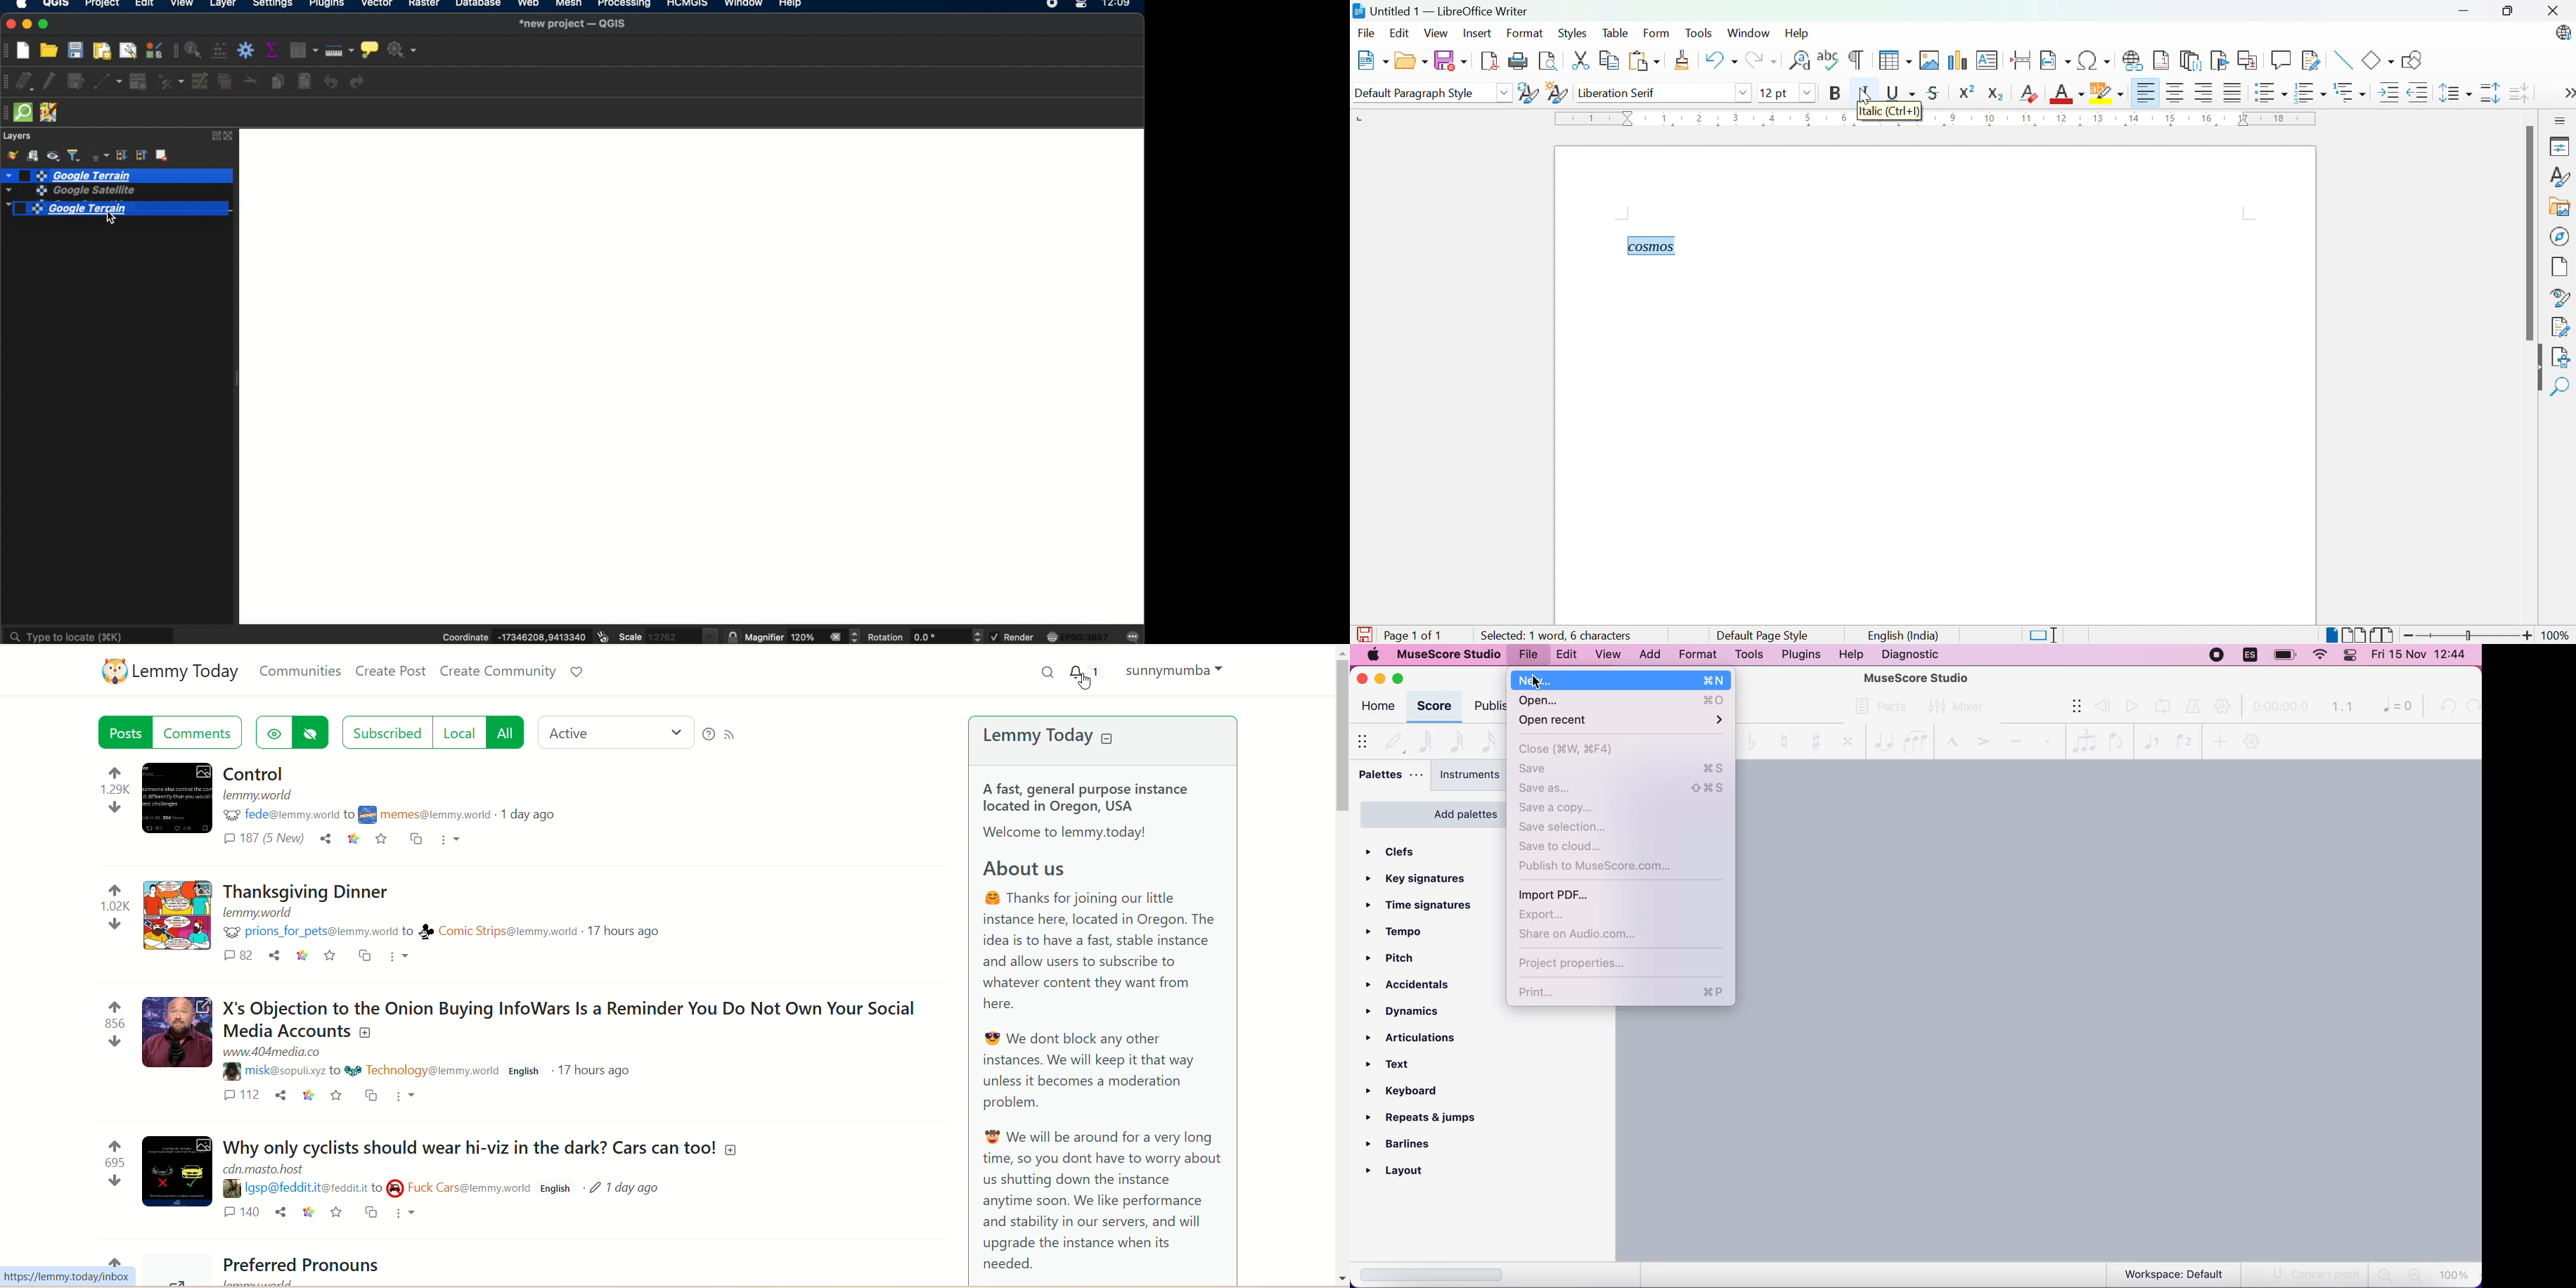 Image resolution: width=2576 pixels, height=1288 pixels. I want to click on Paste, so click(1644, 59).